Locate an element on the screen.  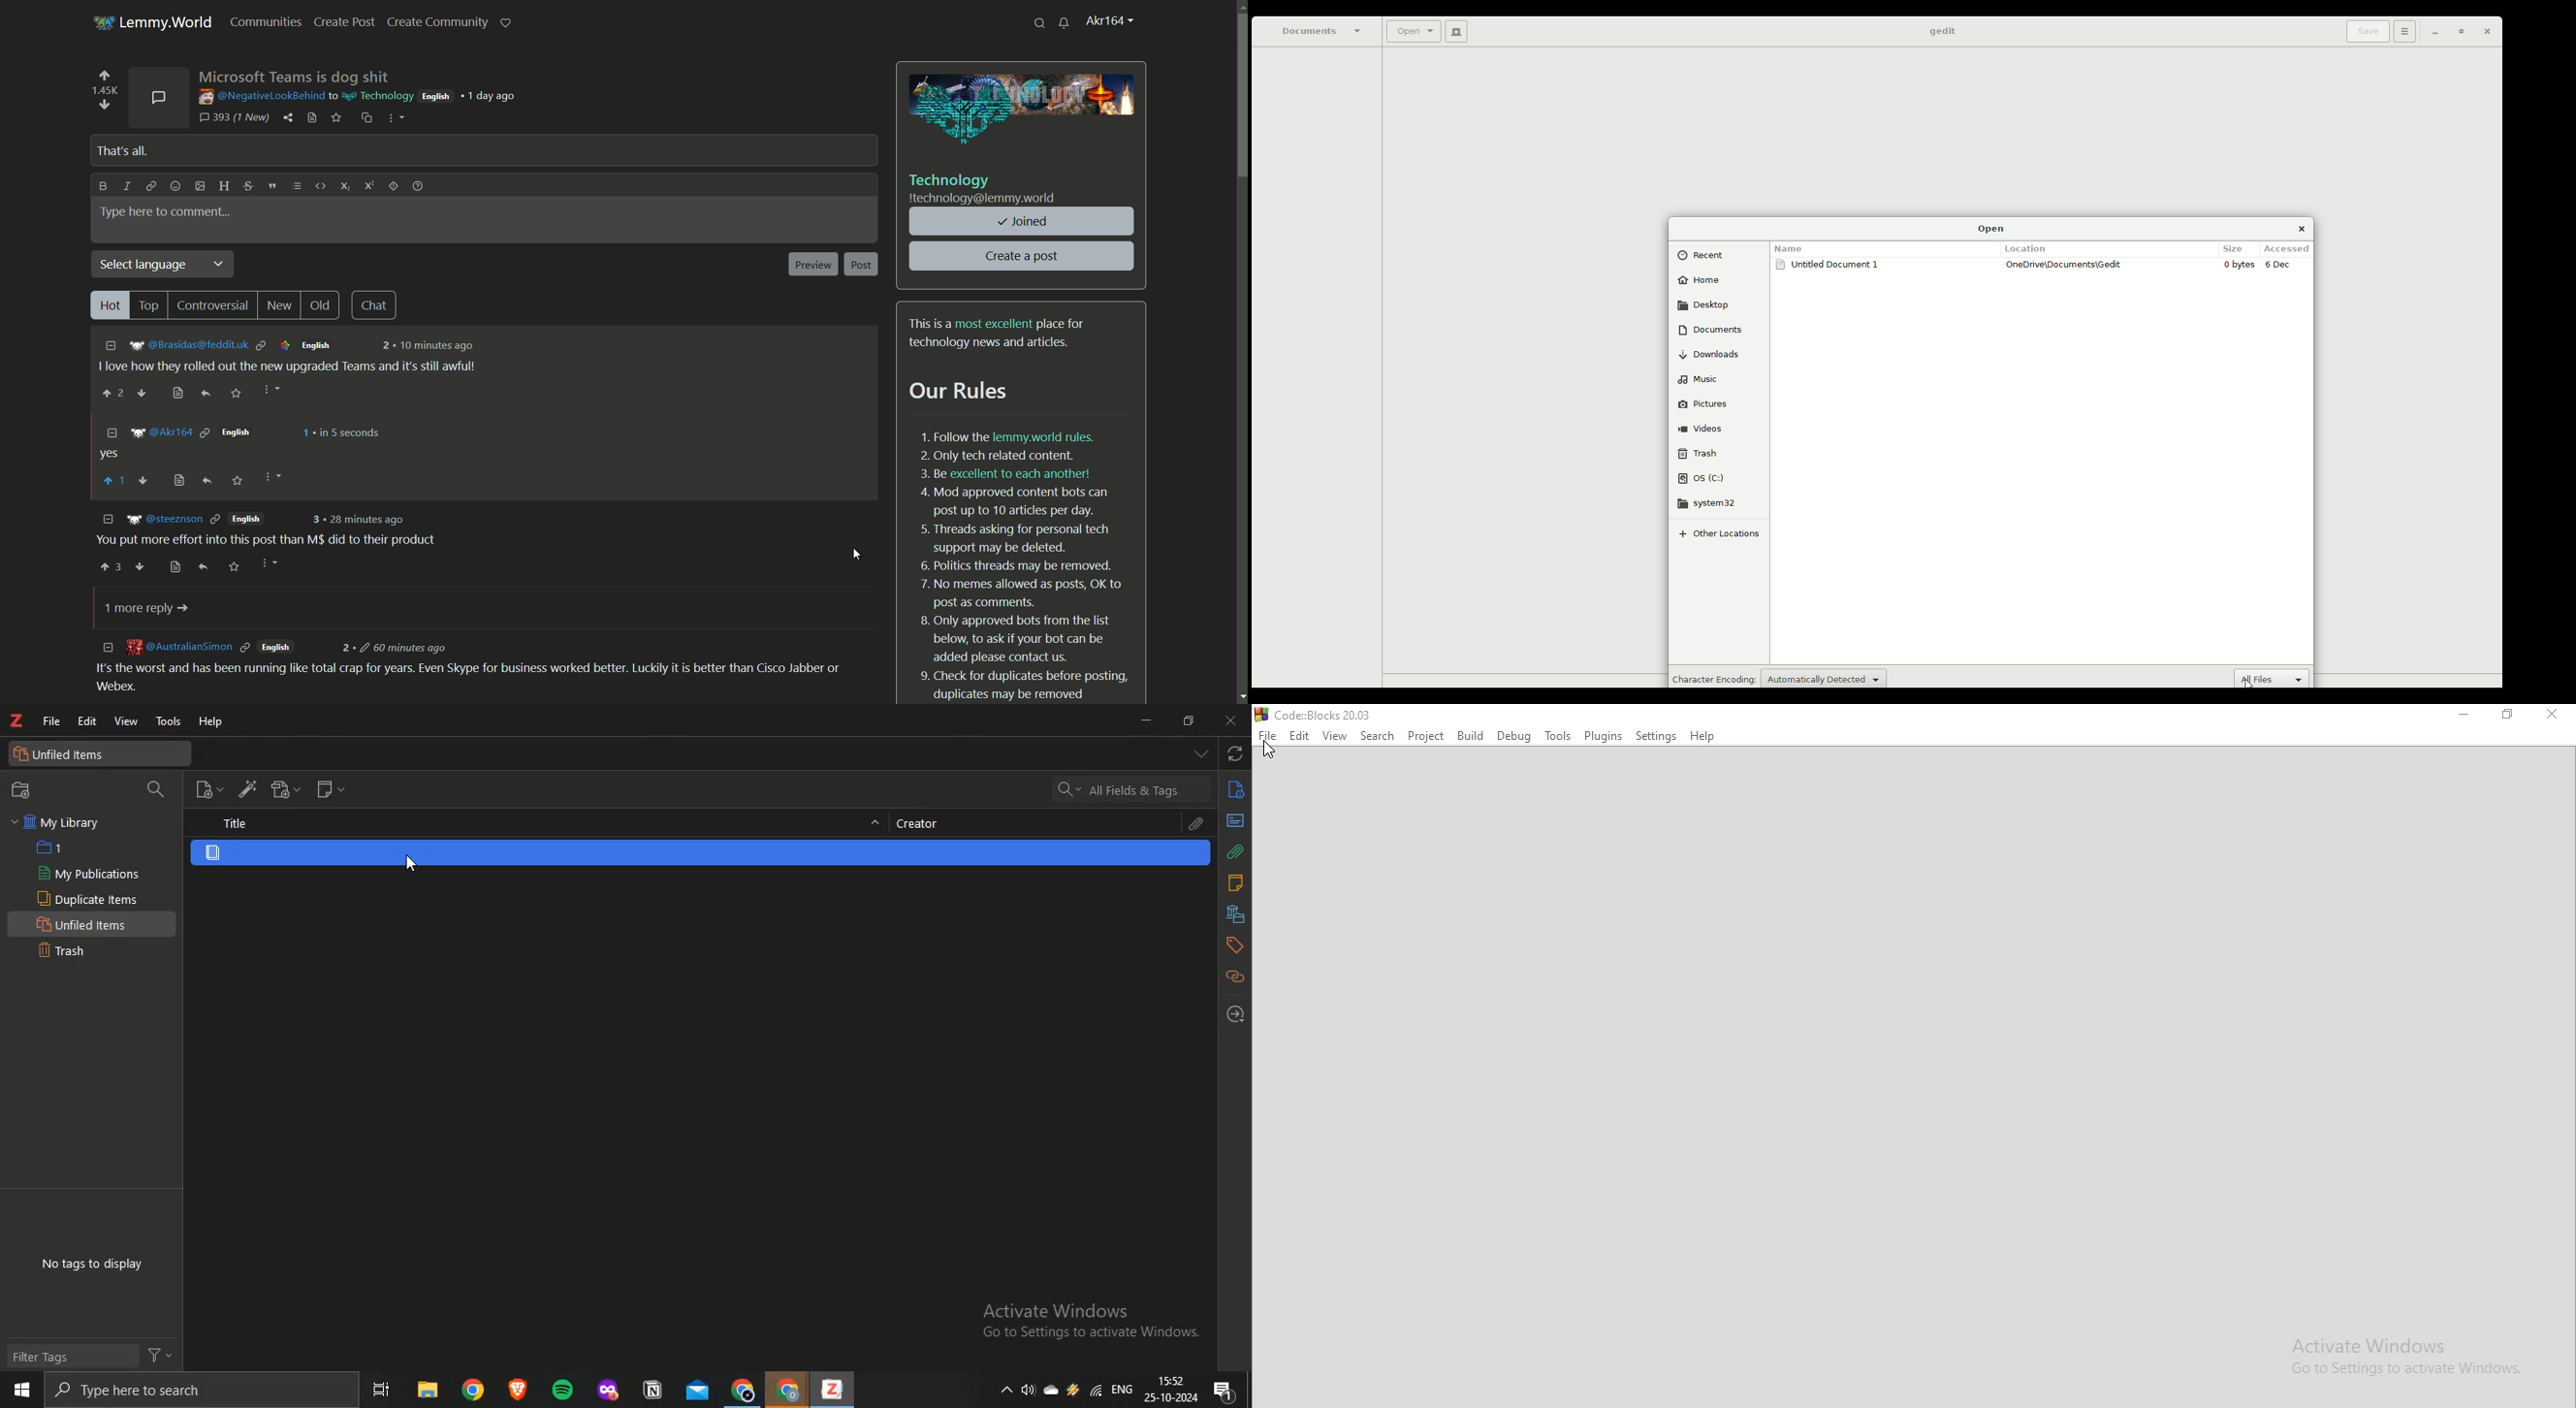
english is located at coordinates (240, 432).